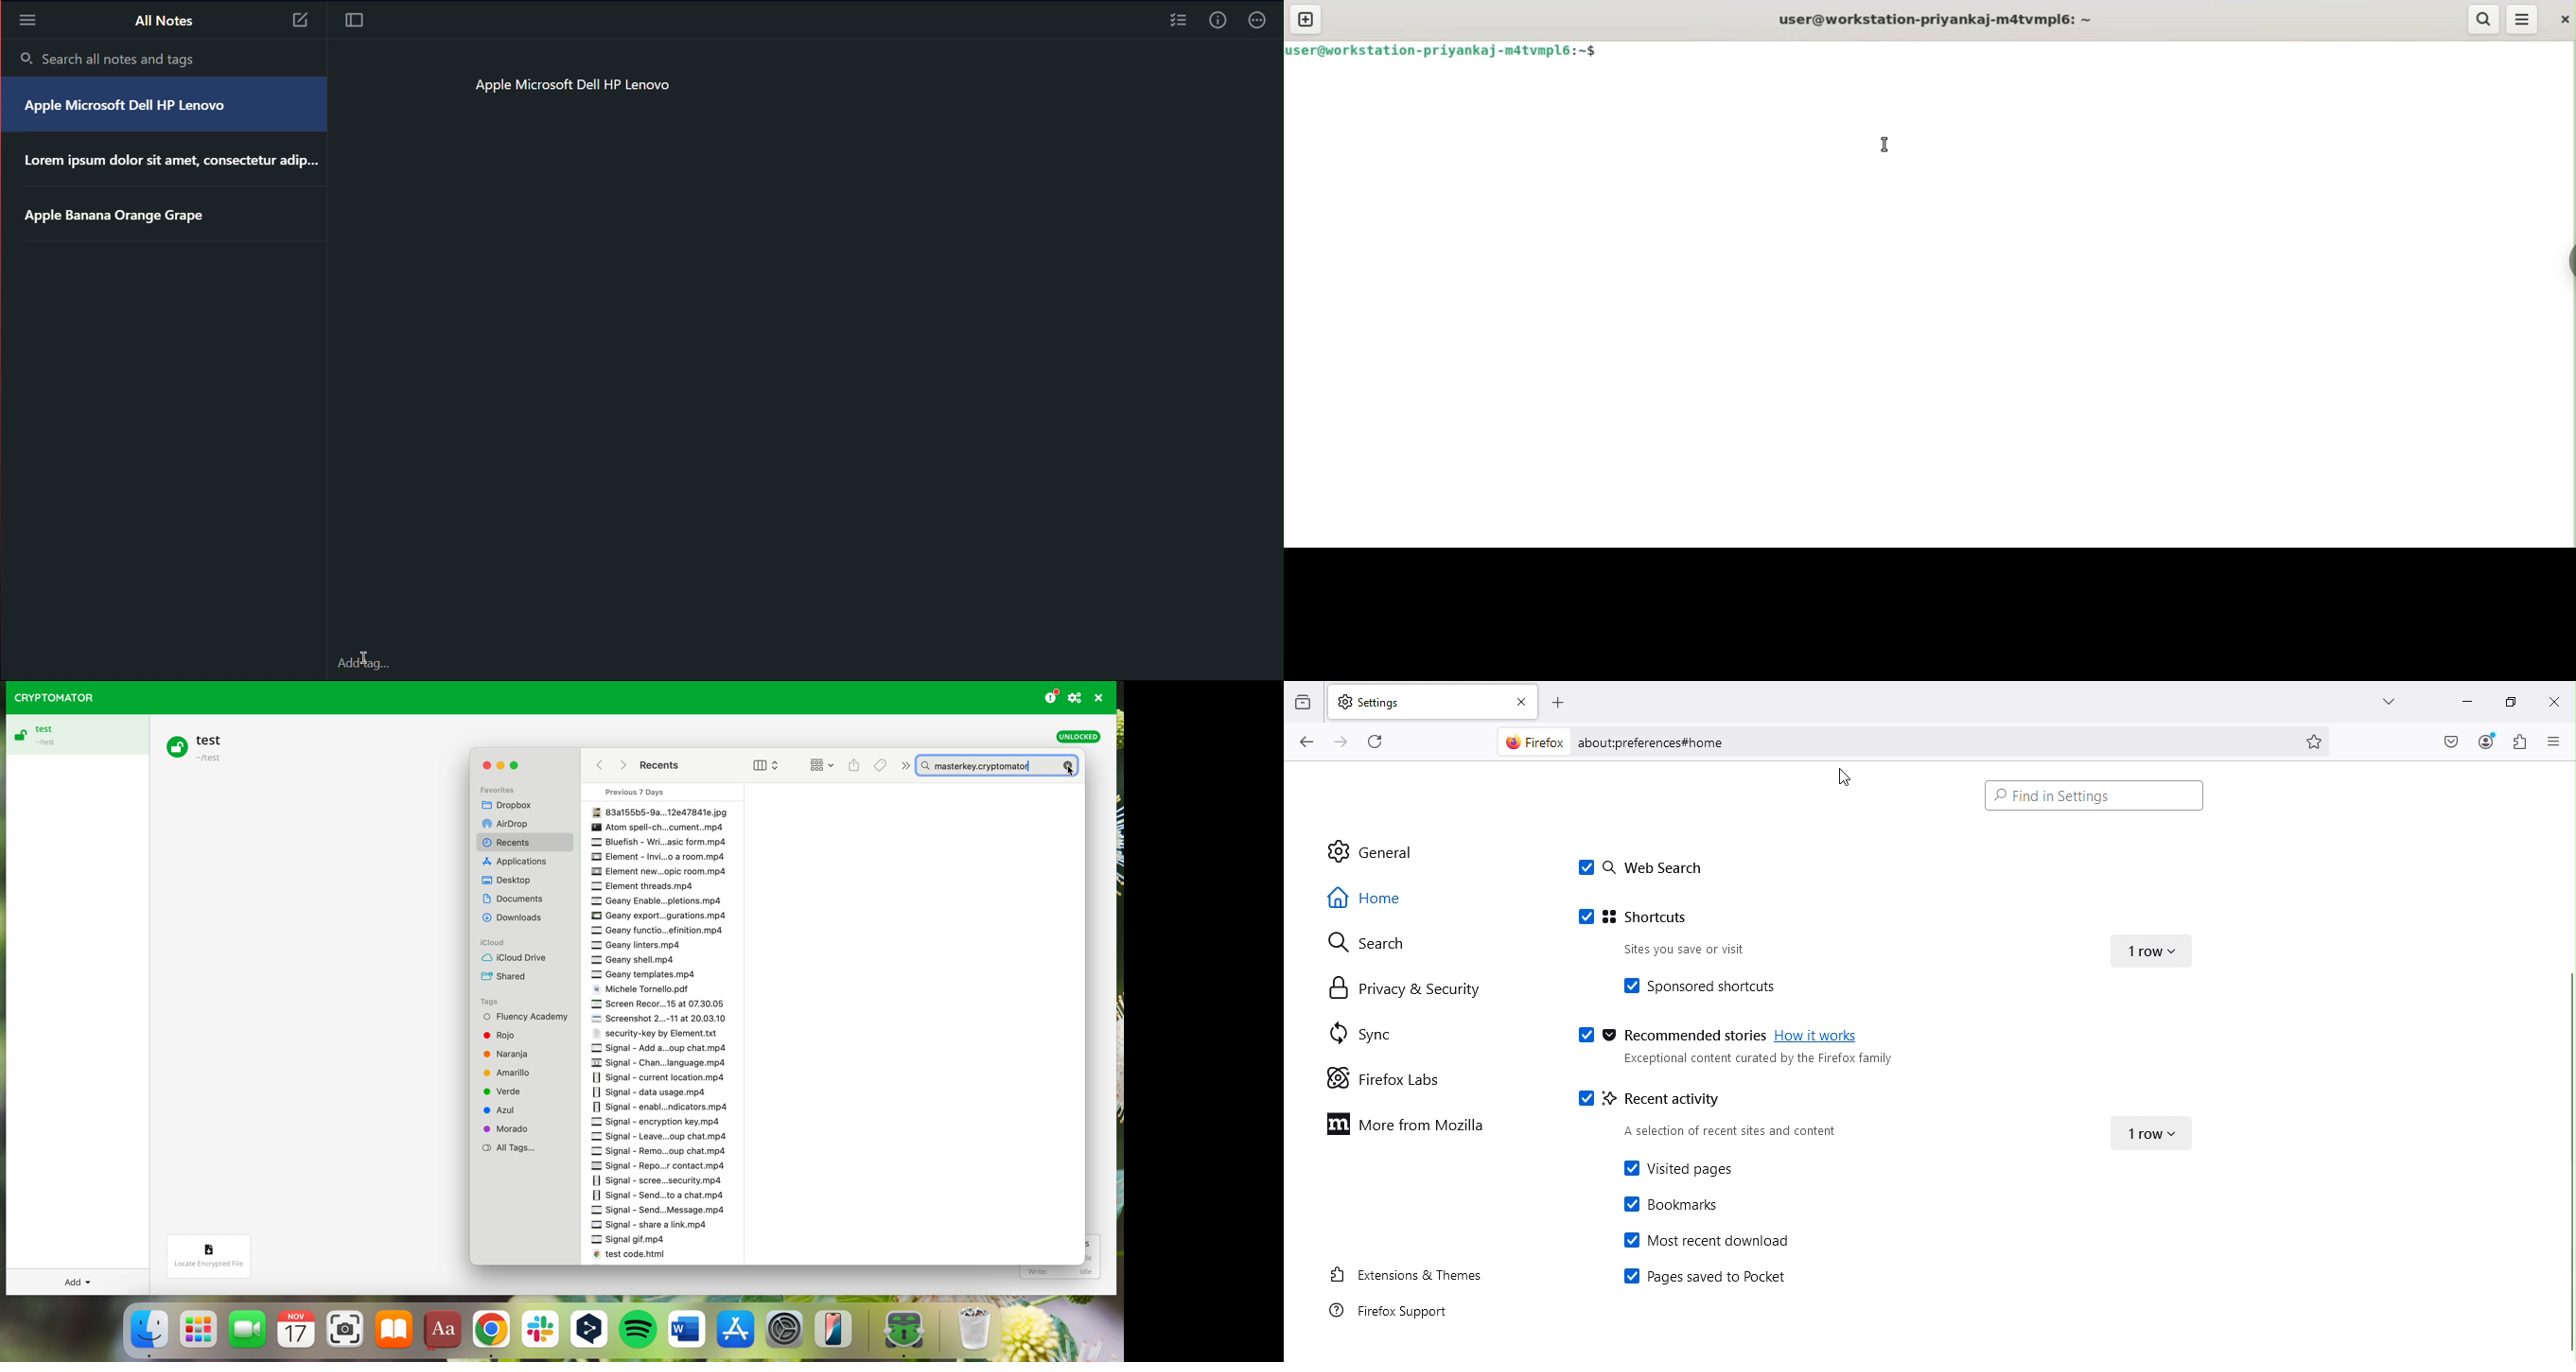 The height and width of the screenshot is (1372, 2576). What do you see at coordinates (1388, 851) in the screenshot?
I see `General` at bounding box center [1388, 851].